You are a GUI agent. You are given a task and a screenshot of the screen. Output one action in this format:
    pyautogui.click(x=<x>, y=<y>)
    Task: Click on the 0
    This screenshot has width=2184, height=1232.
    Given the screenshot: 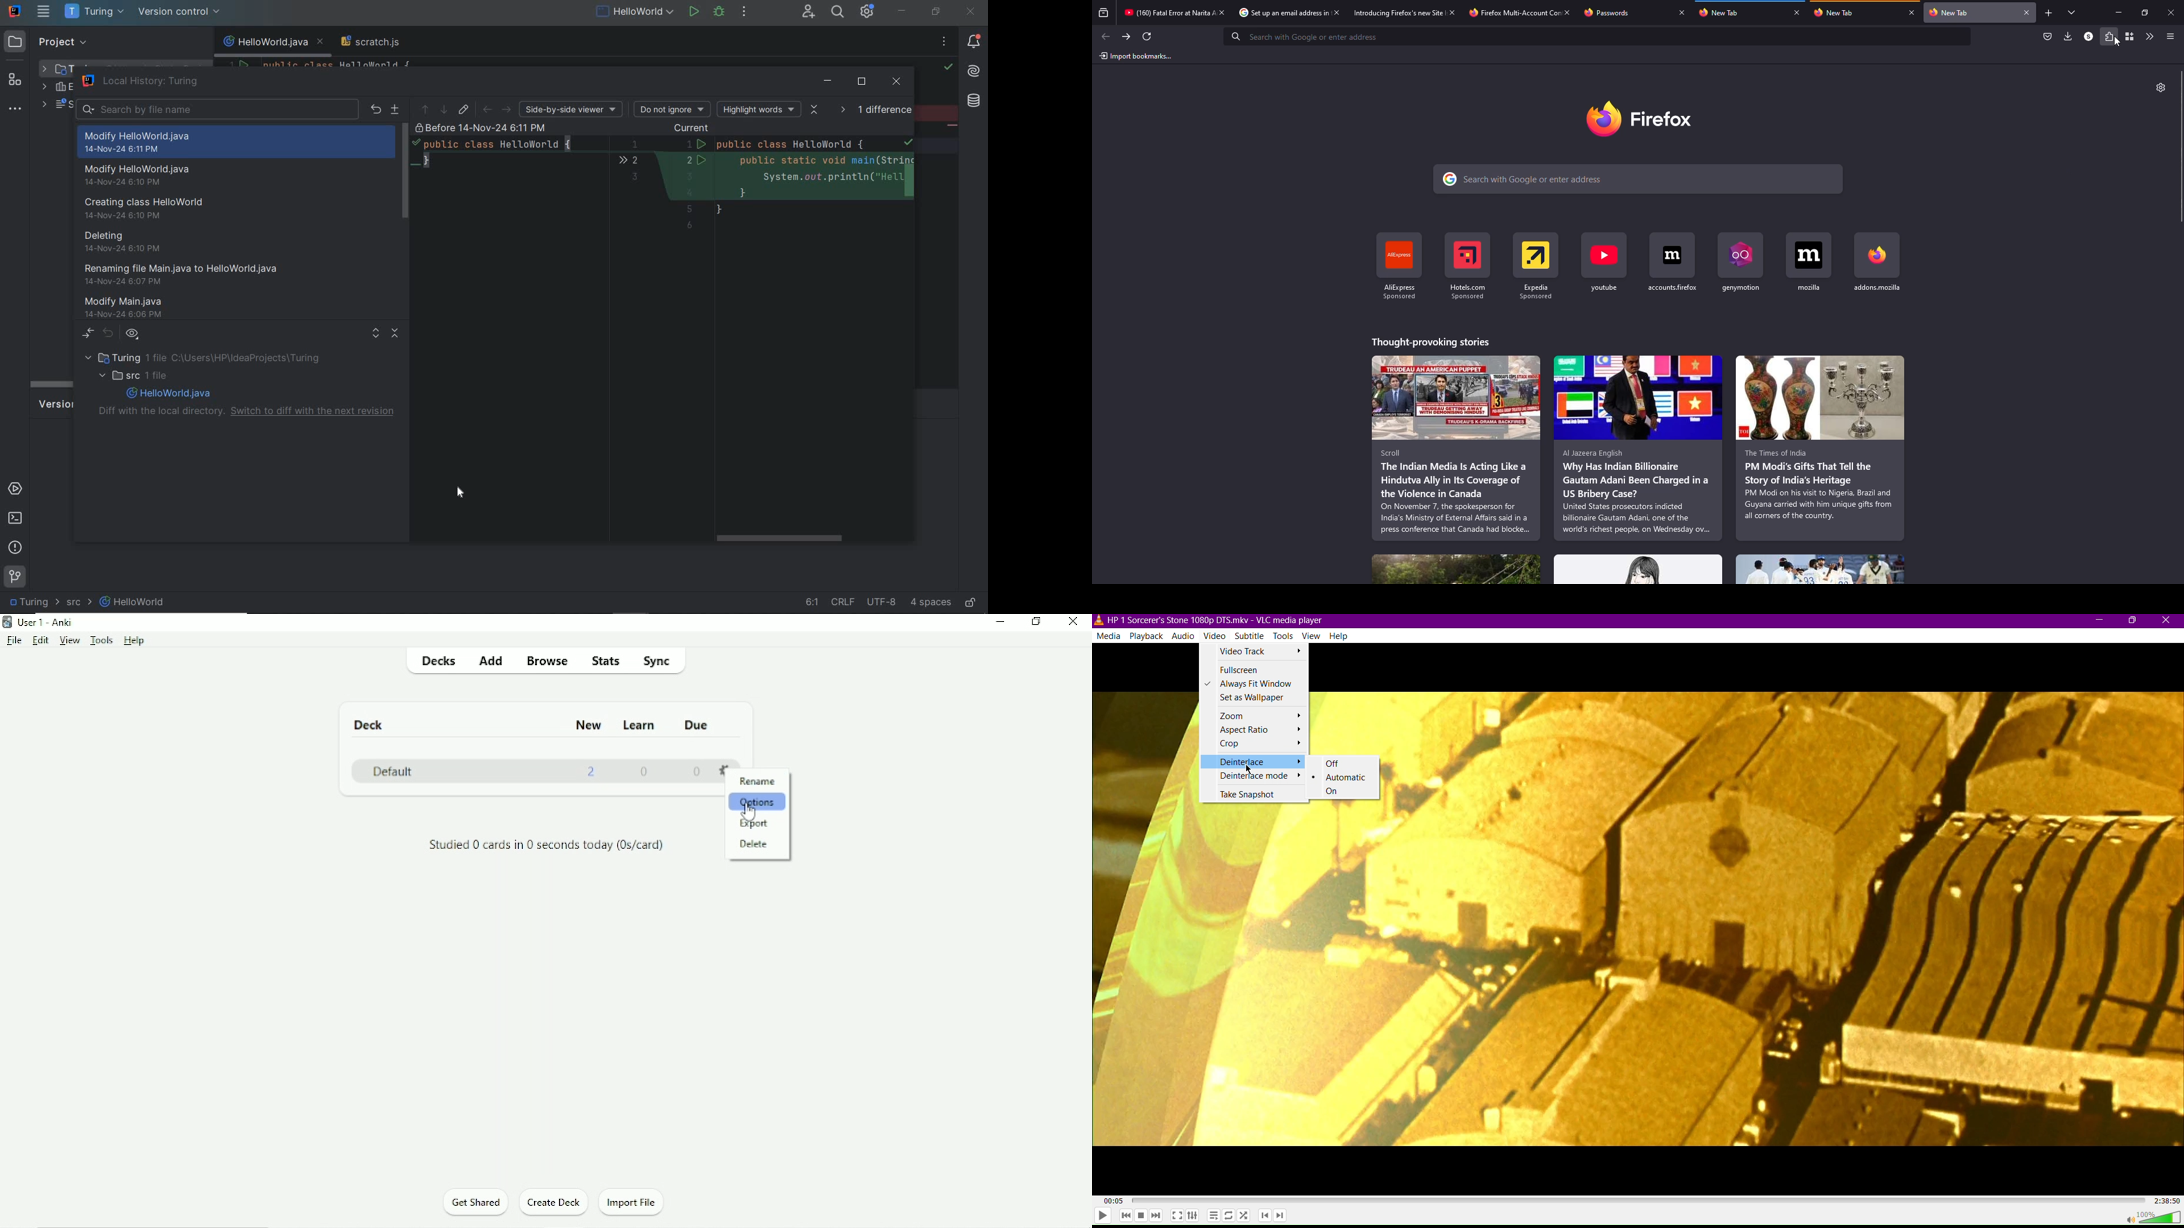 What is the action you would take?
    pyautogui.click(x=647, y=774)
    